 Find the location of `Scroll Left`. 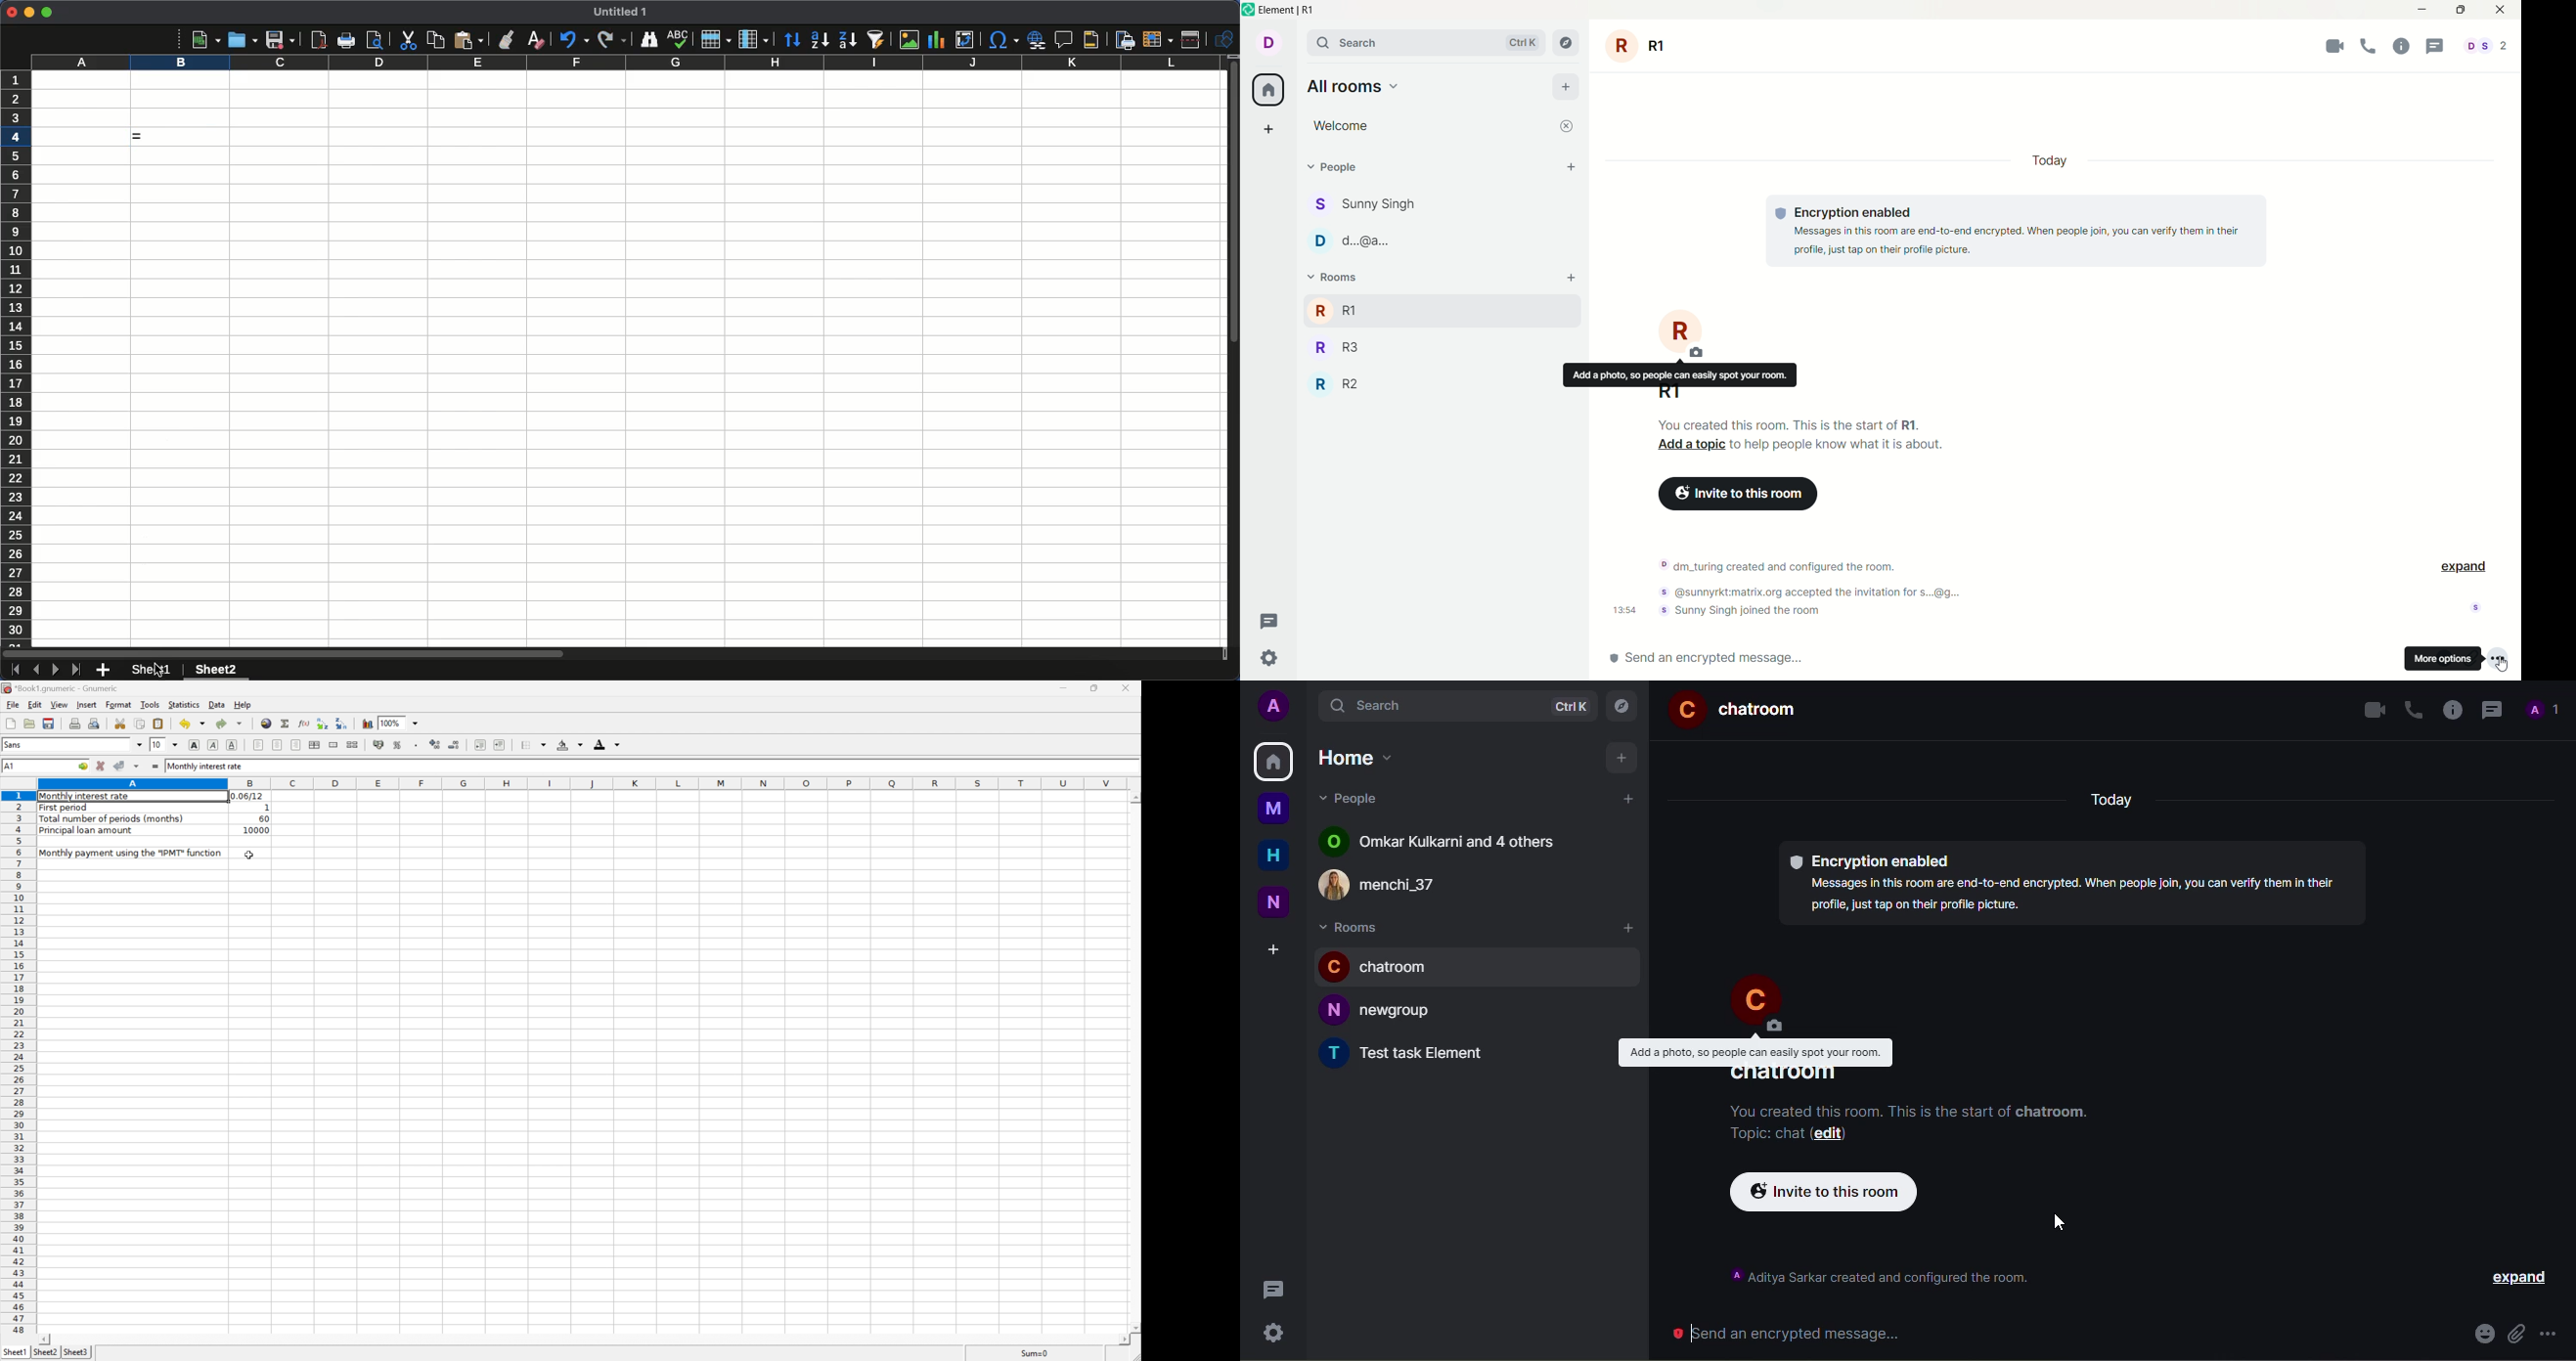

Scroll Left is located at coordinates (46, 1338).